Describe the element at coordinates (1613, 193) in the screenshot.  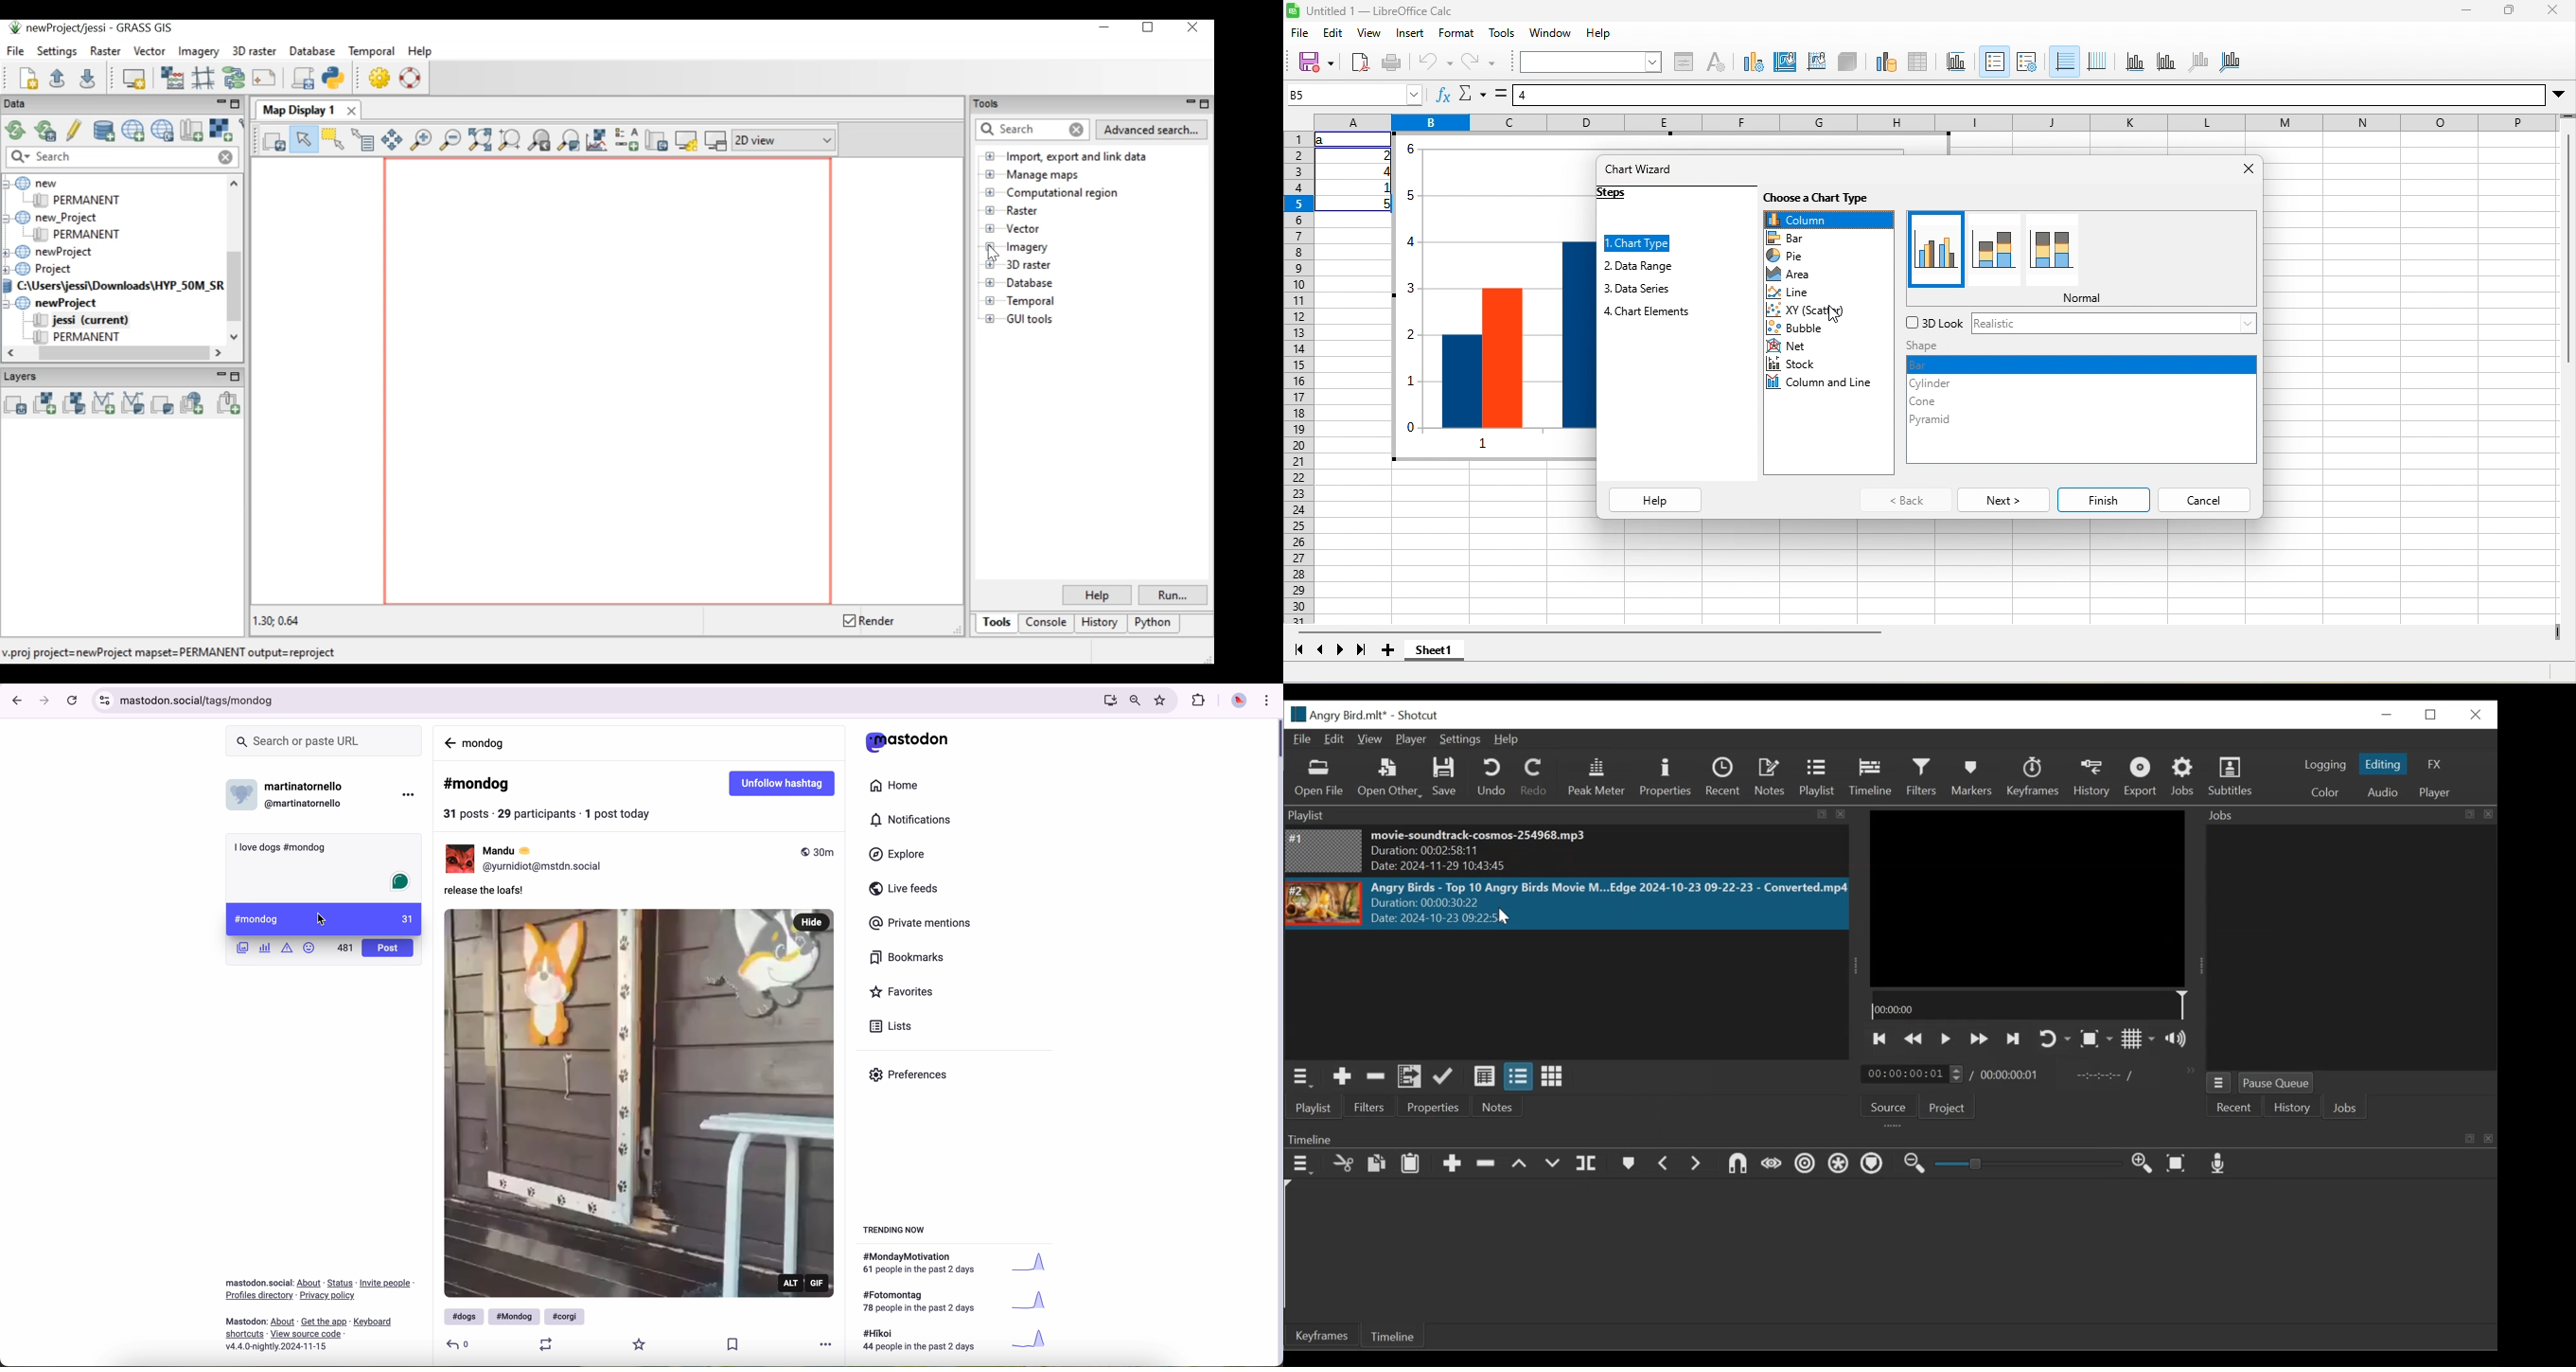
I see `steps` at that location.